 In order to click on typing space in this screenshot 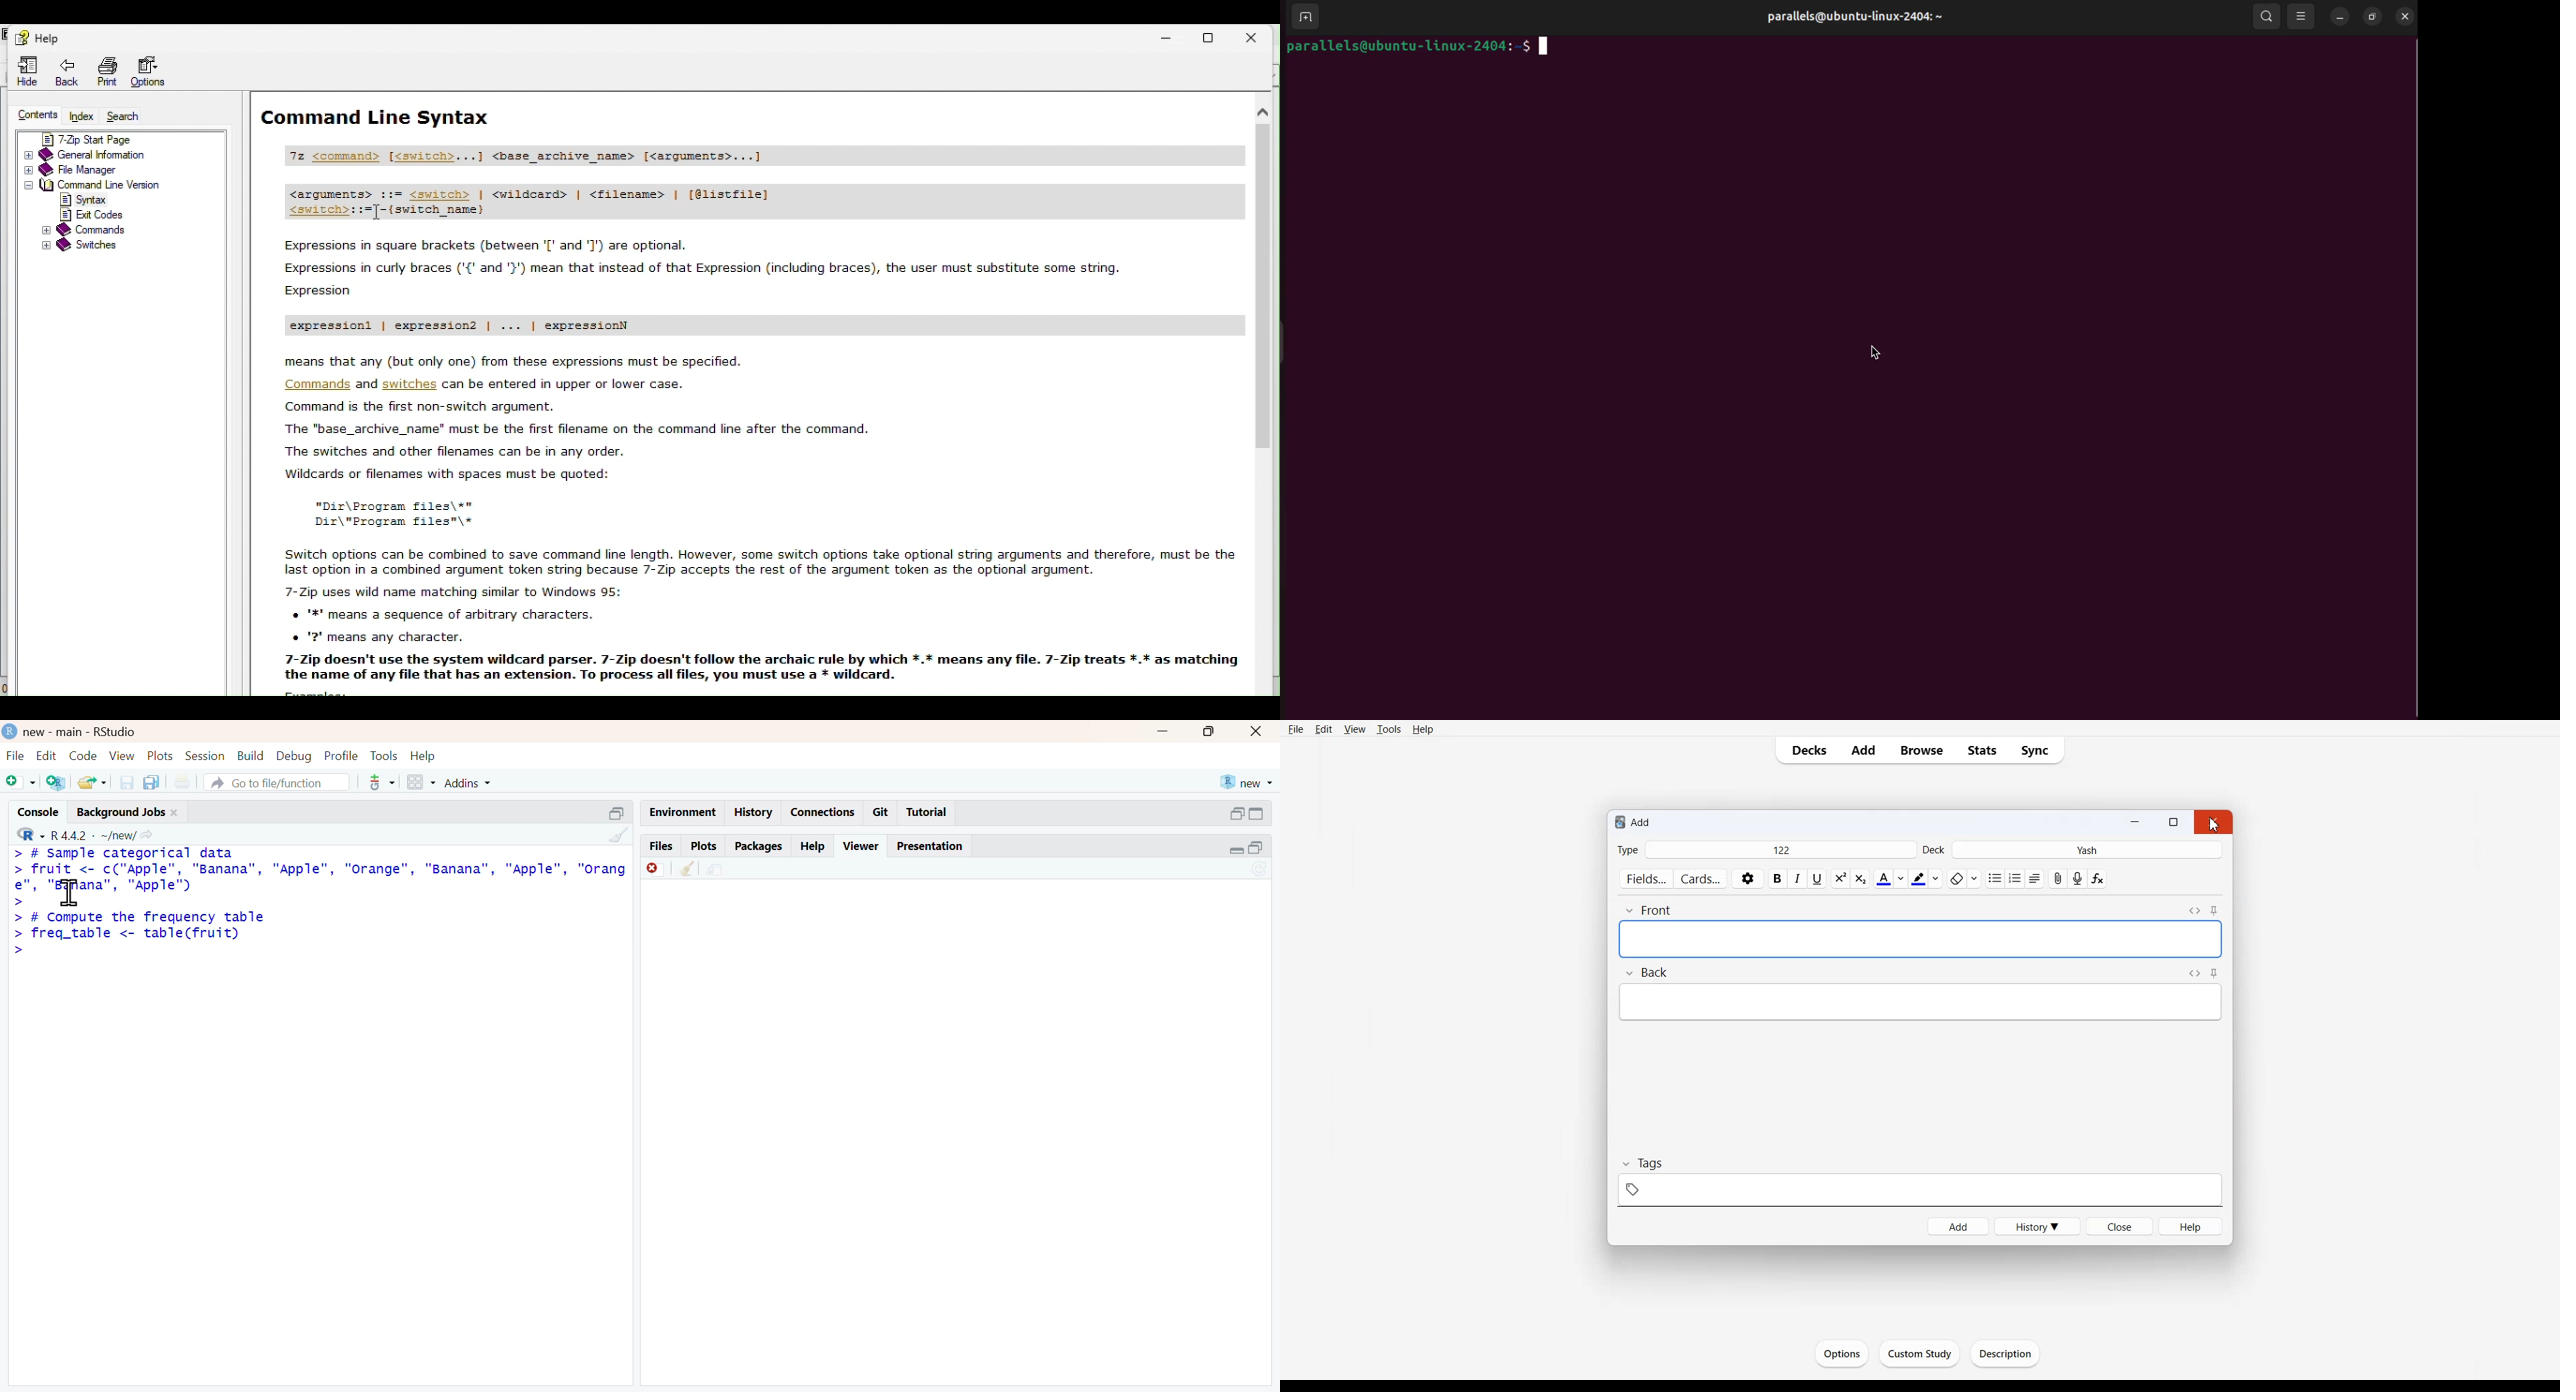, I will do `click(1919, 1002)`.